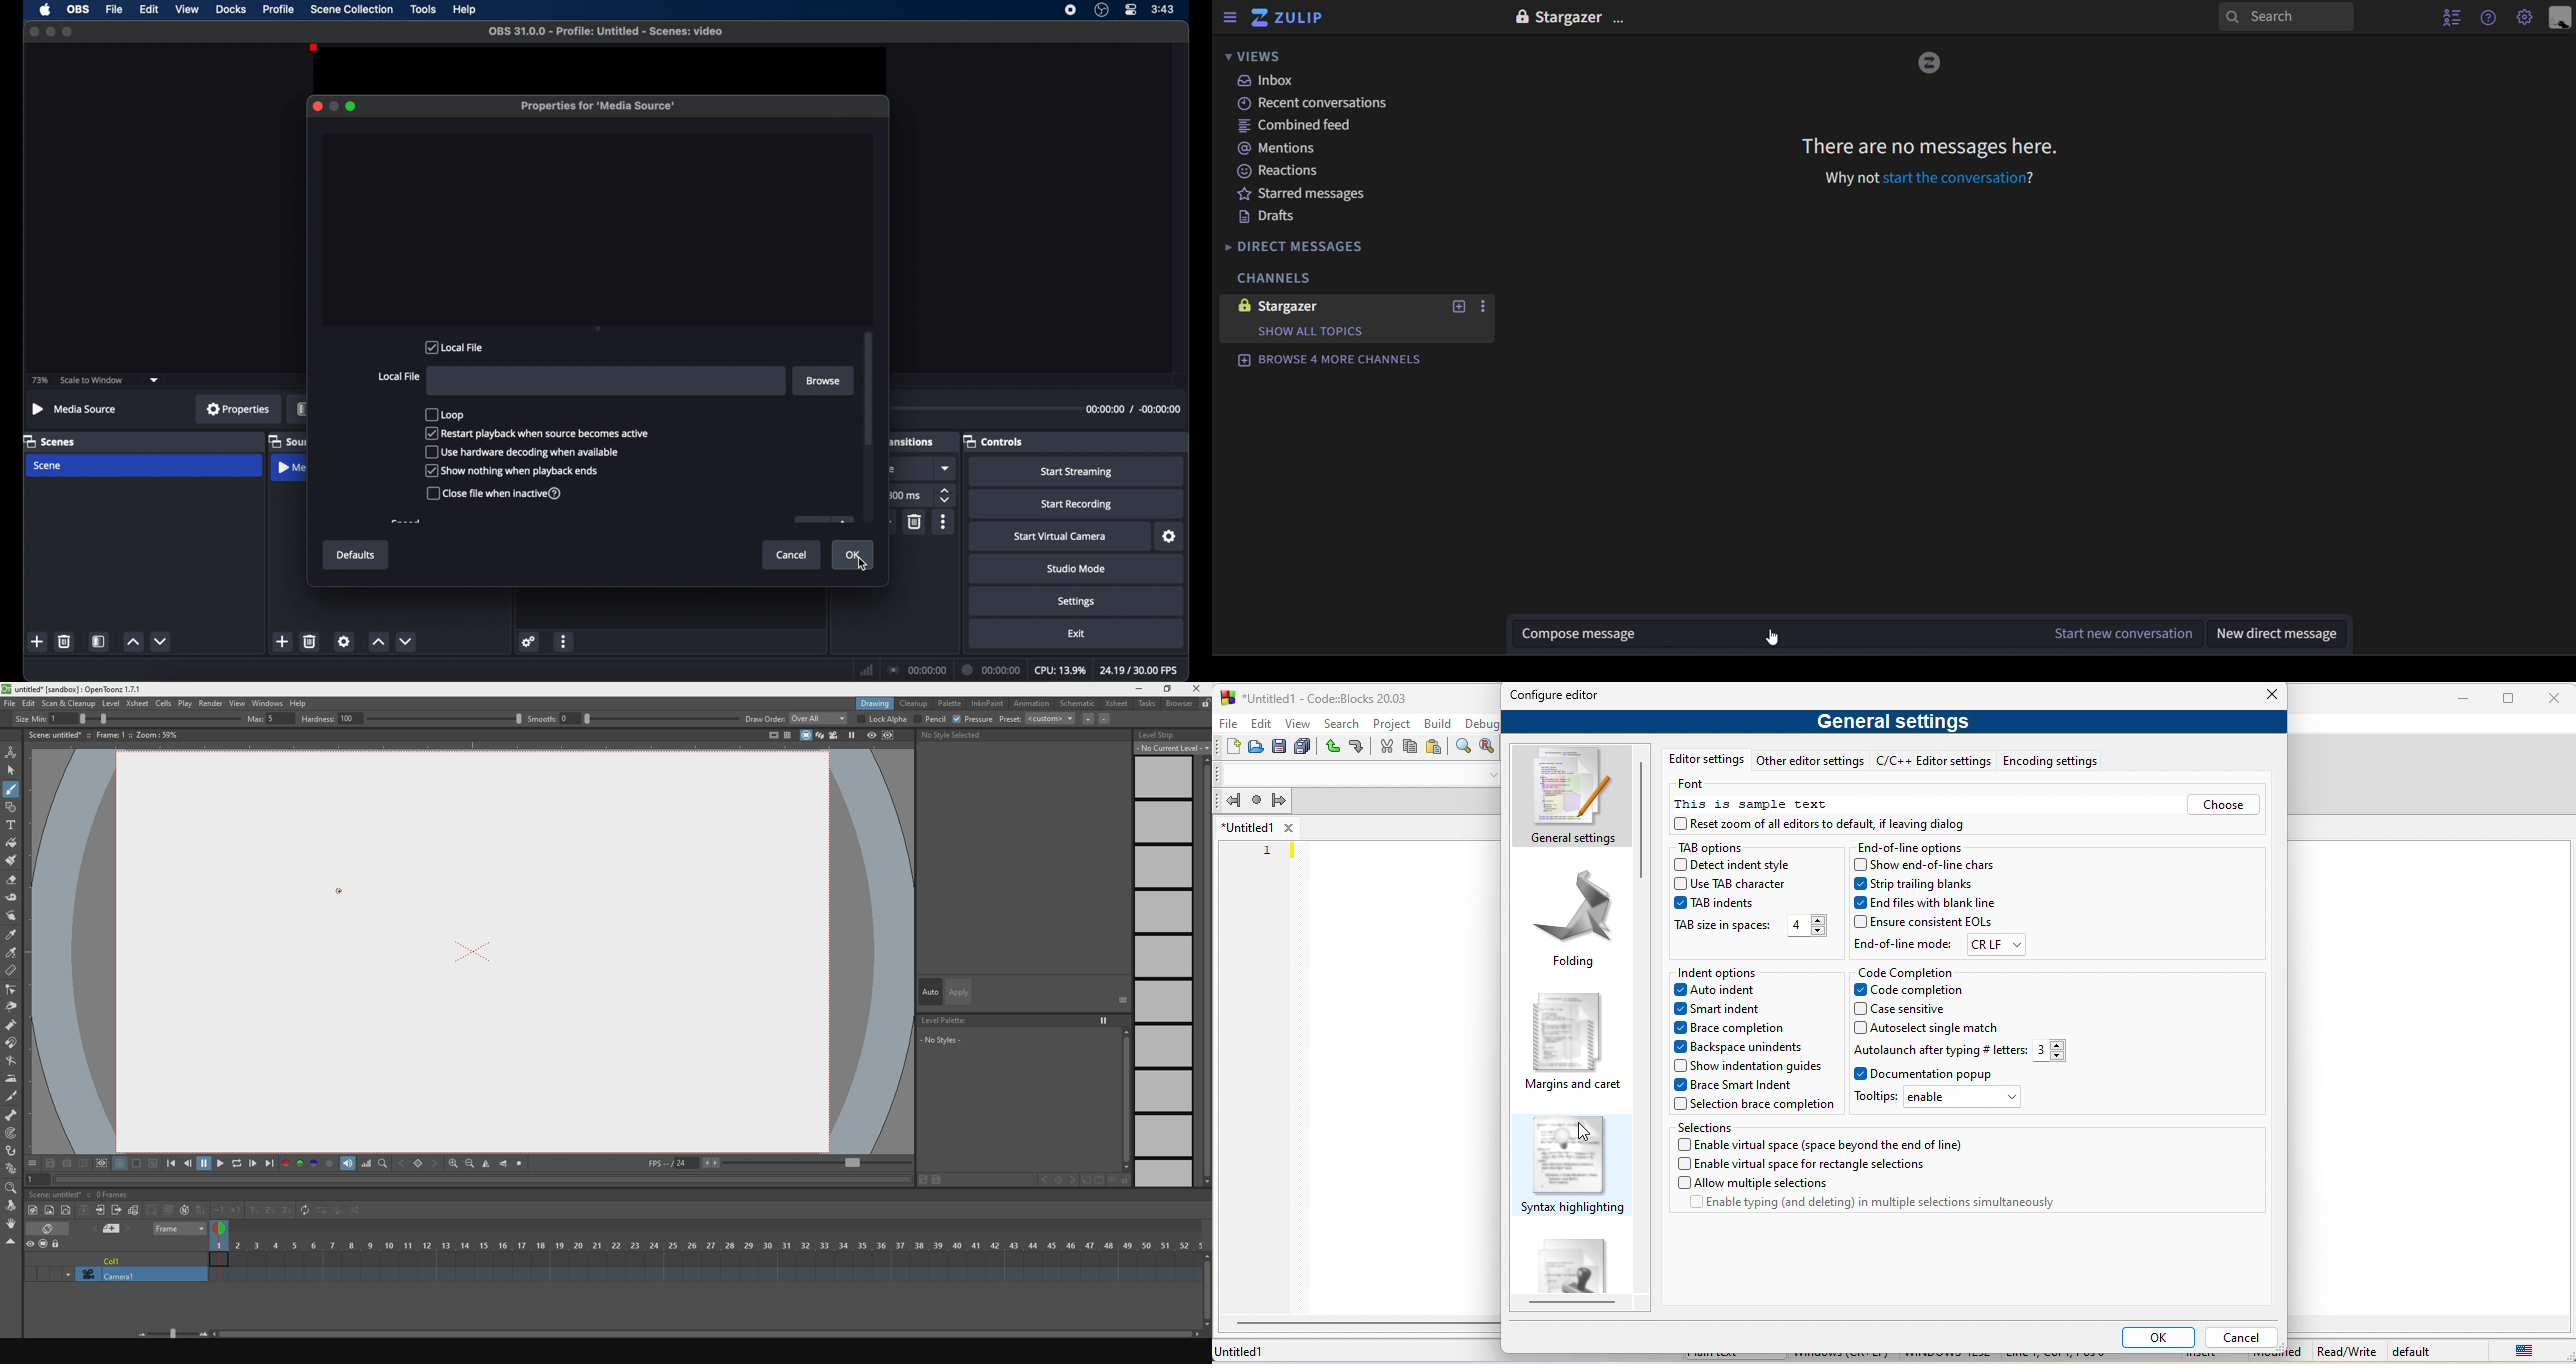 The width and height of the screenshot is (2576, 1372). Describe the element at coordinates (1077, 505) in the screenshot. I see `start recording` at that location.